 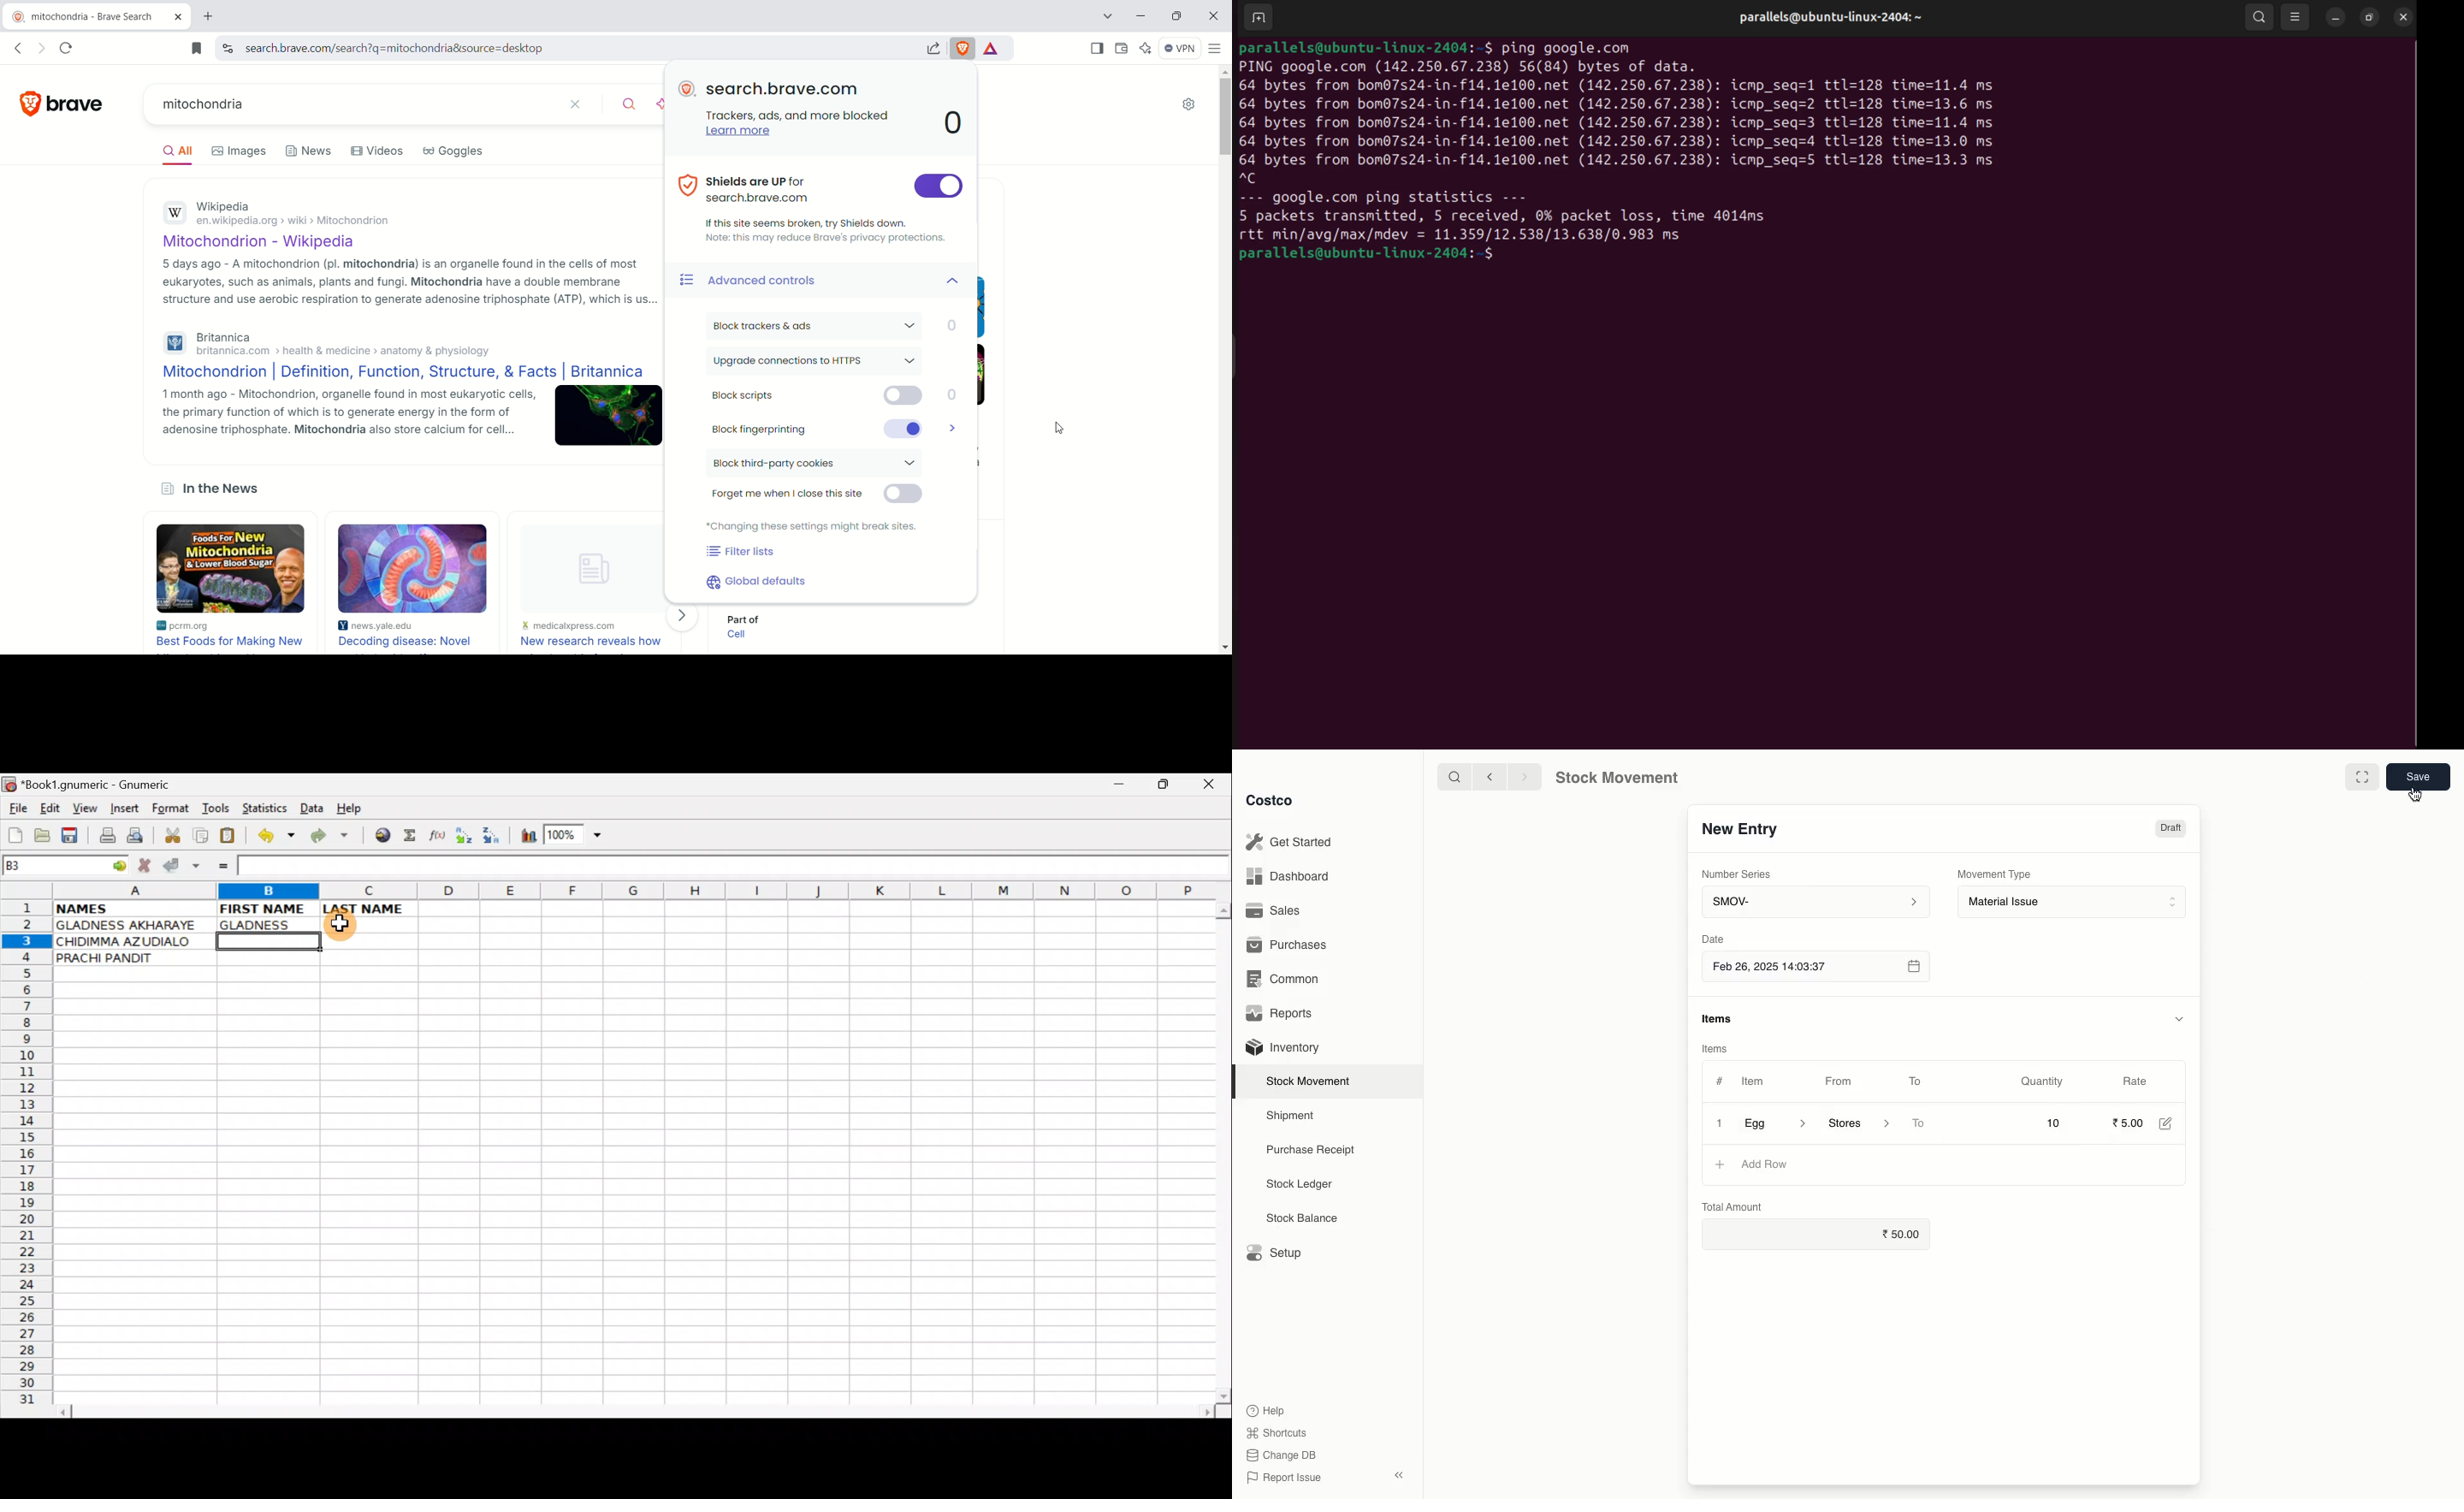 What do you see at coordinates (2414, 792) in the screenshot?
I see `cursor` at bounding box center [2414, 792].